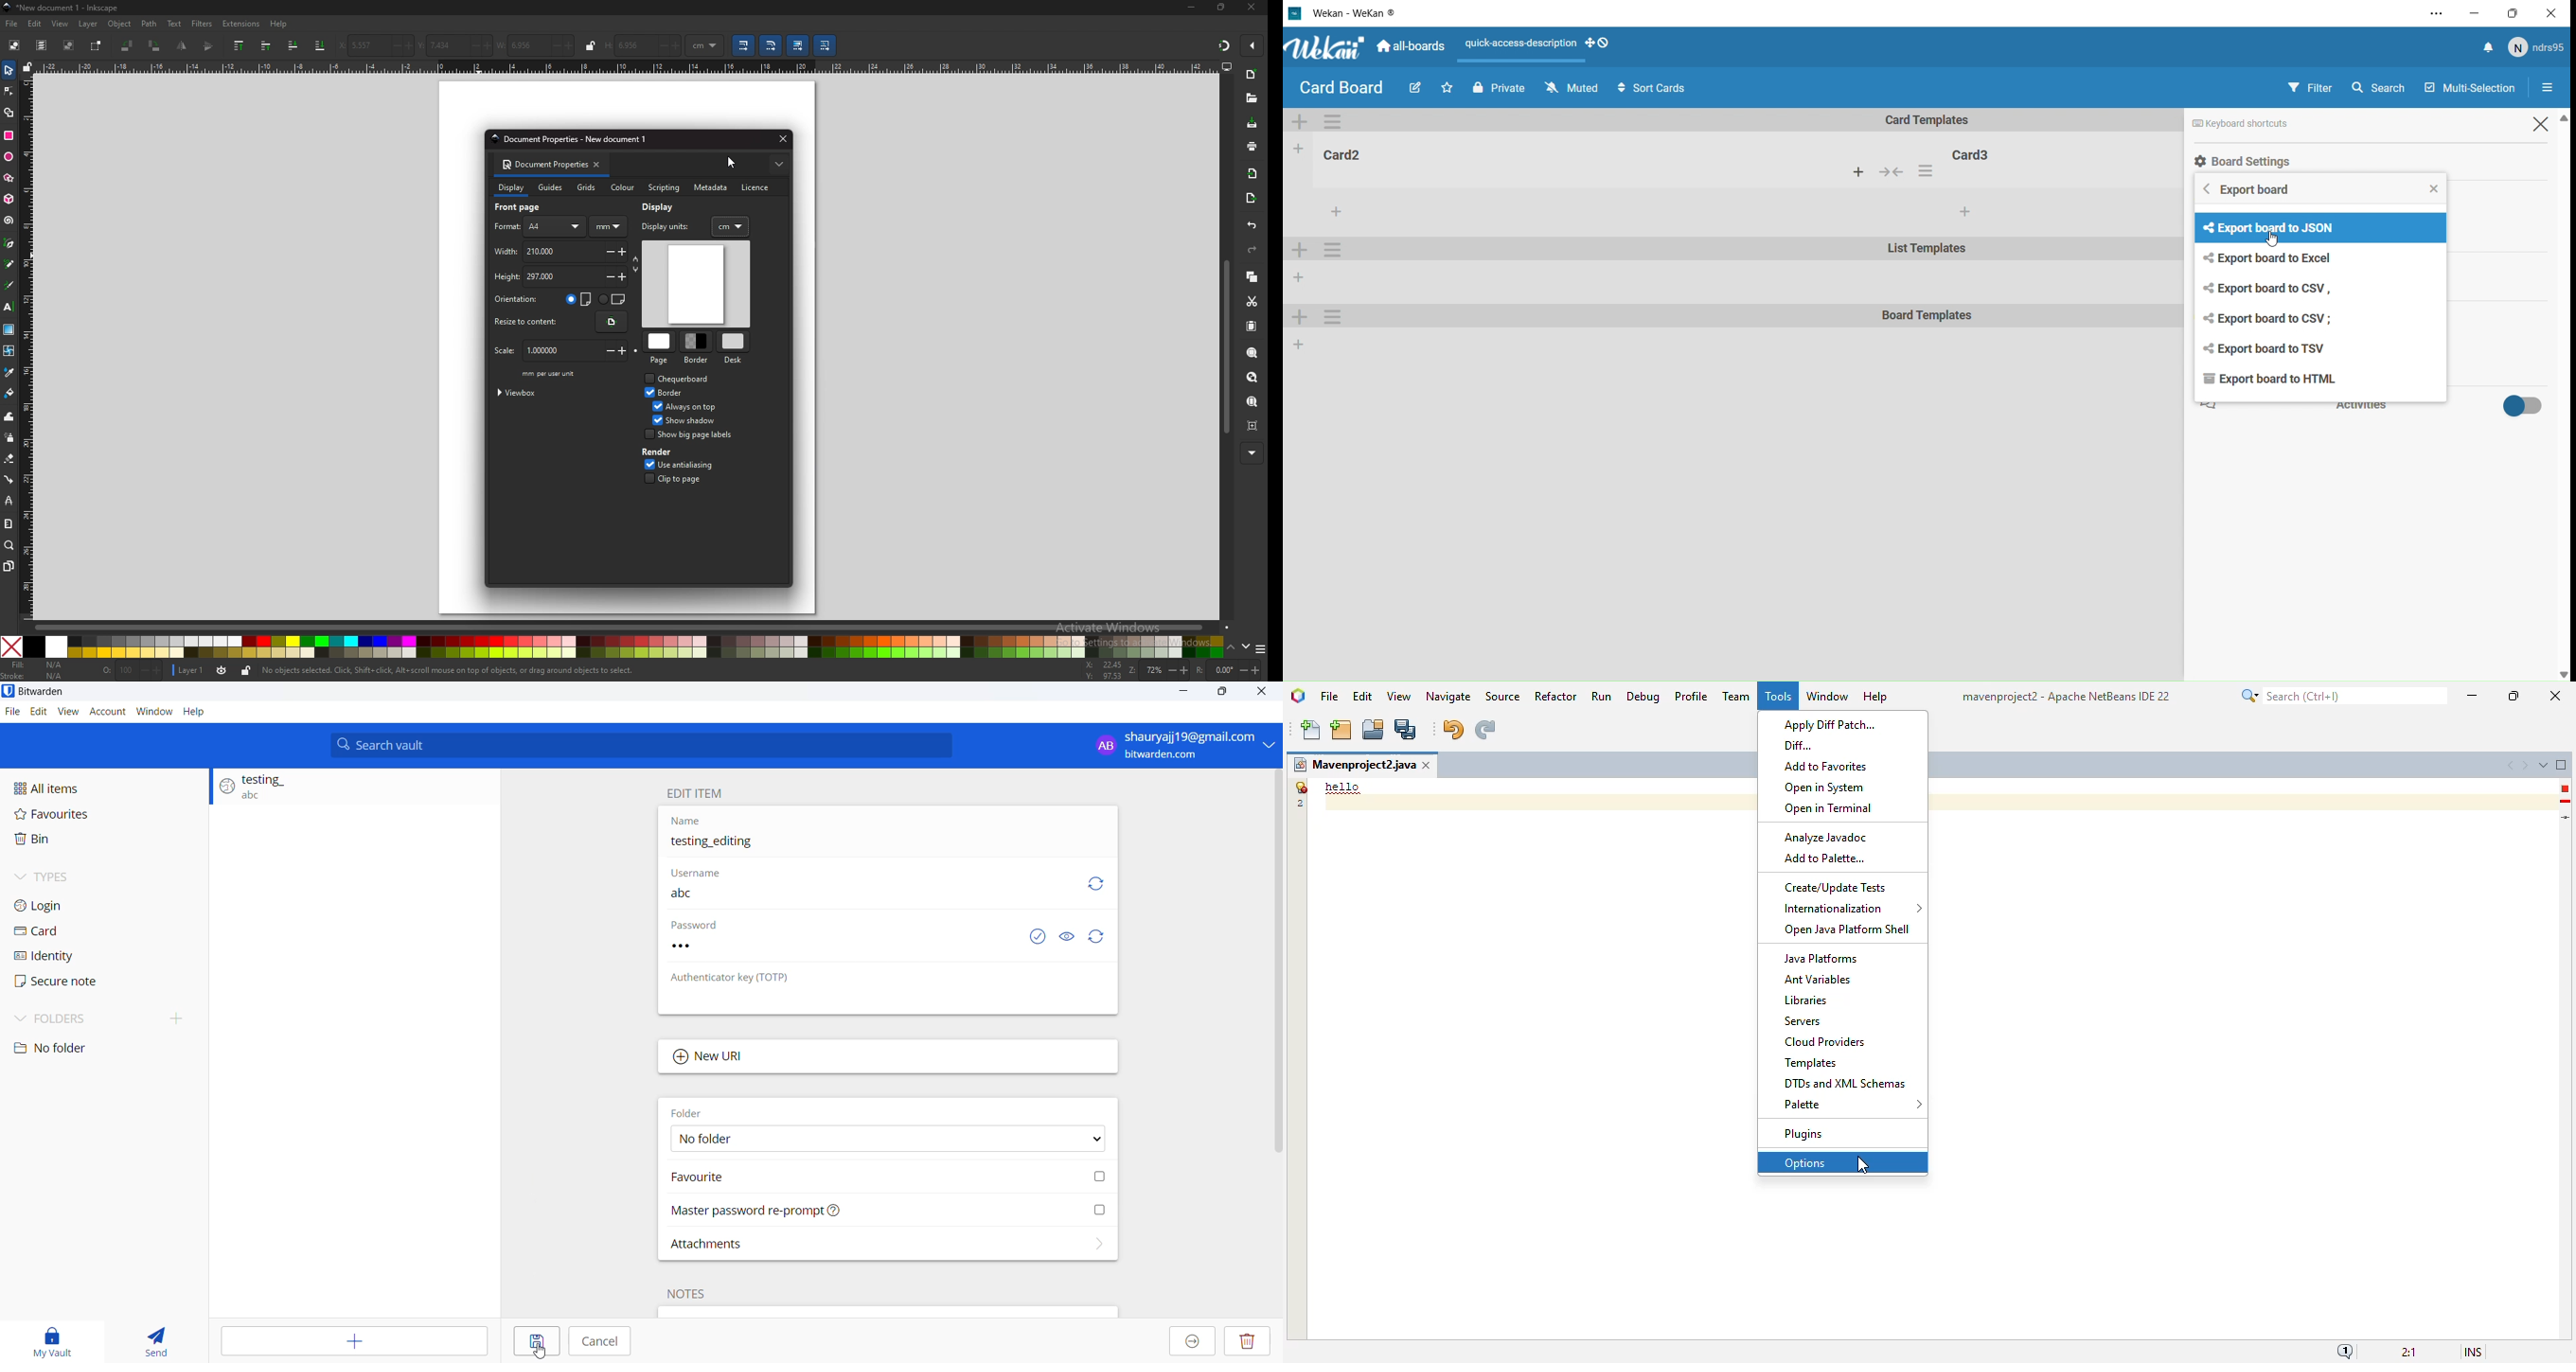 The width and height of the screenshot is (2576, 1372). Describe the element at coordinates (2539, 48) in the screenshot. I see `Users` at that location.